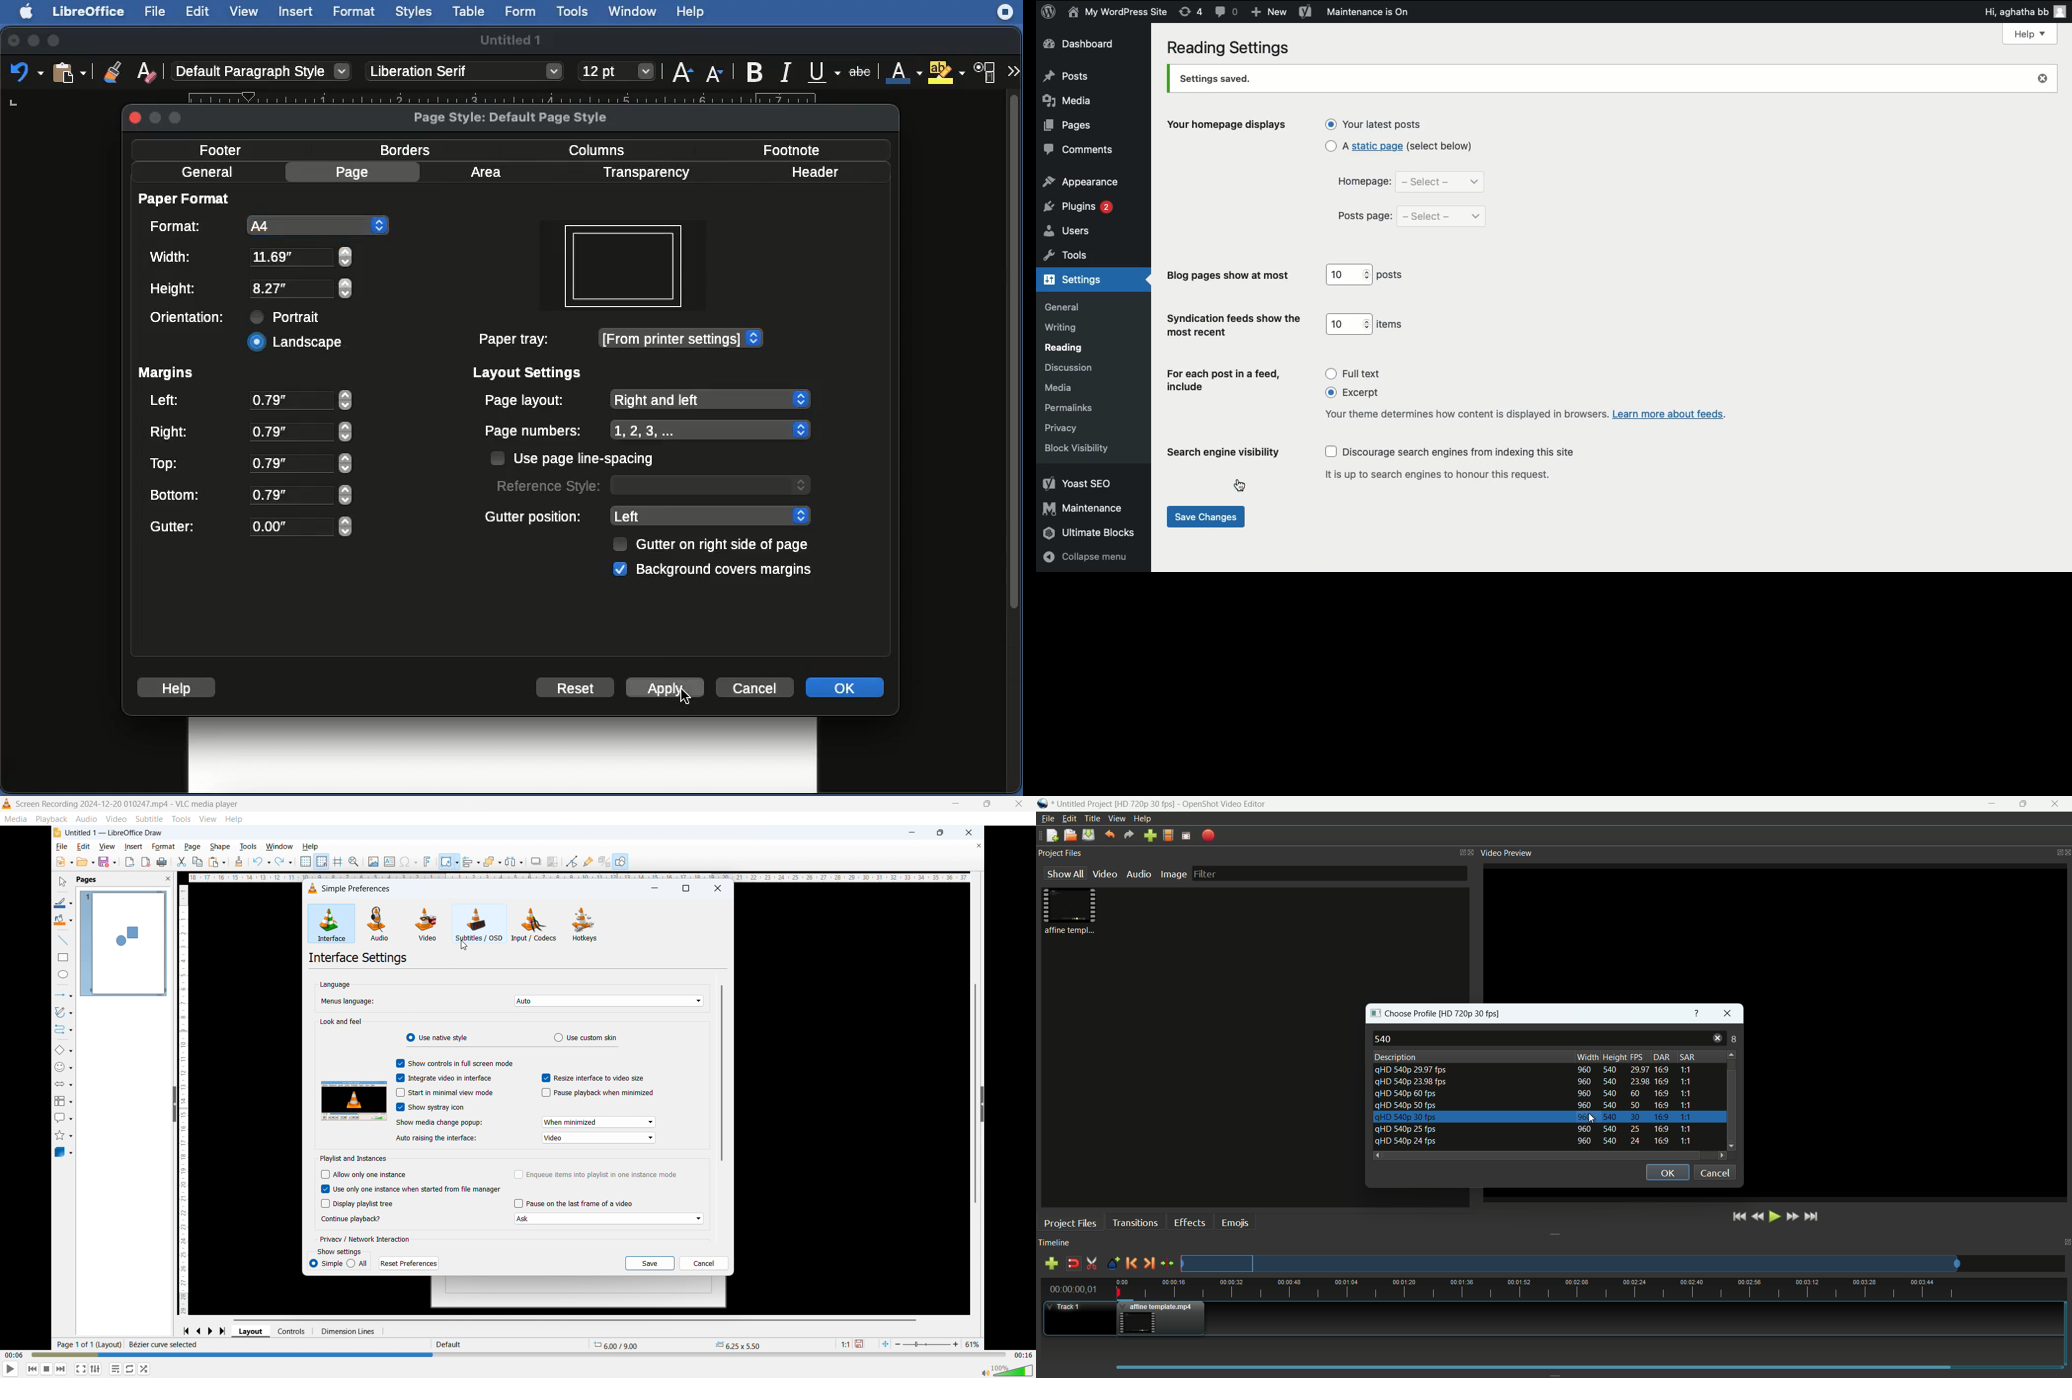 This screenshot has width=2072, height=1400. Describe the element at coordinates (466, 73) in the screenshot. I see `` at that location.